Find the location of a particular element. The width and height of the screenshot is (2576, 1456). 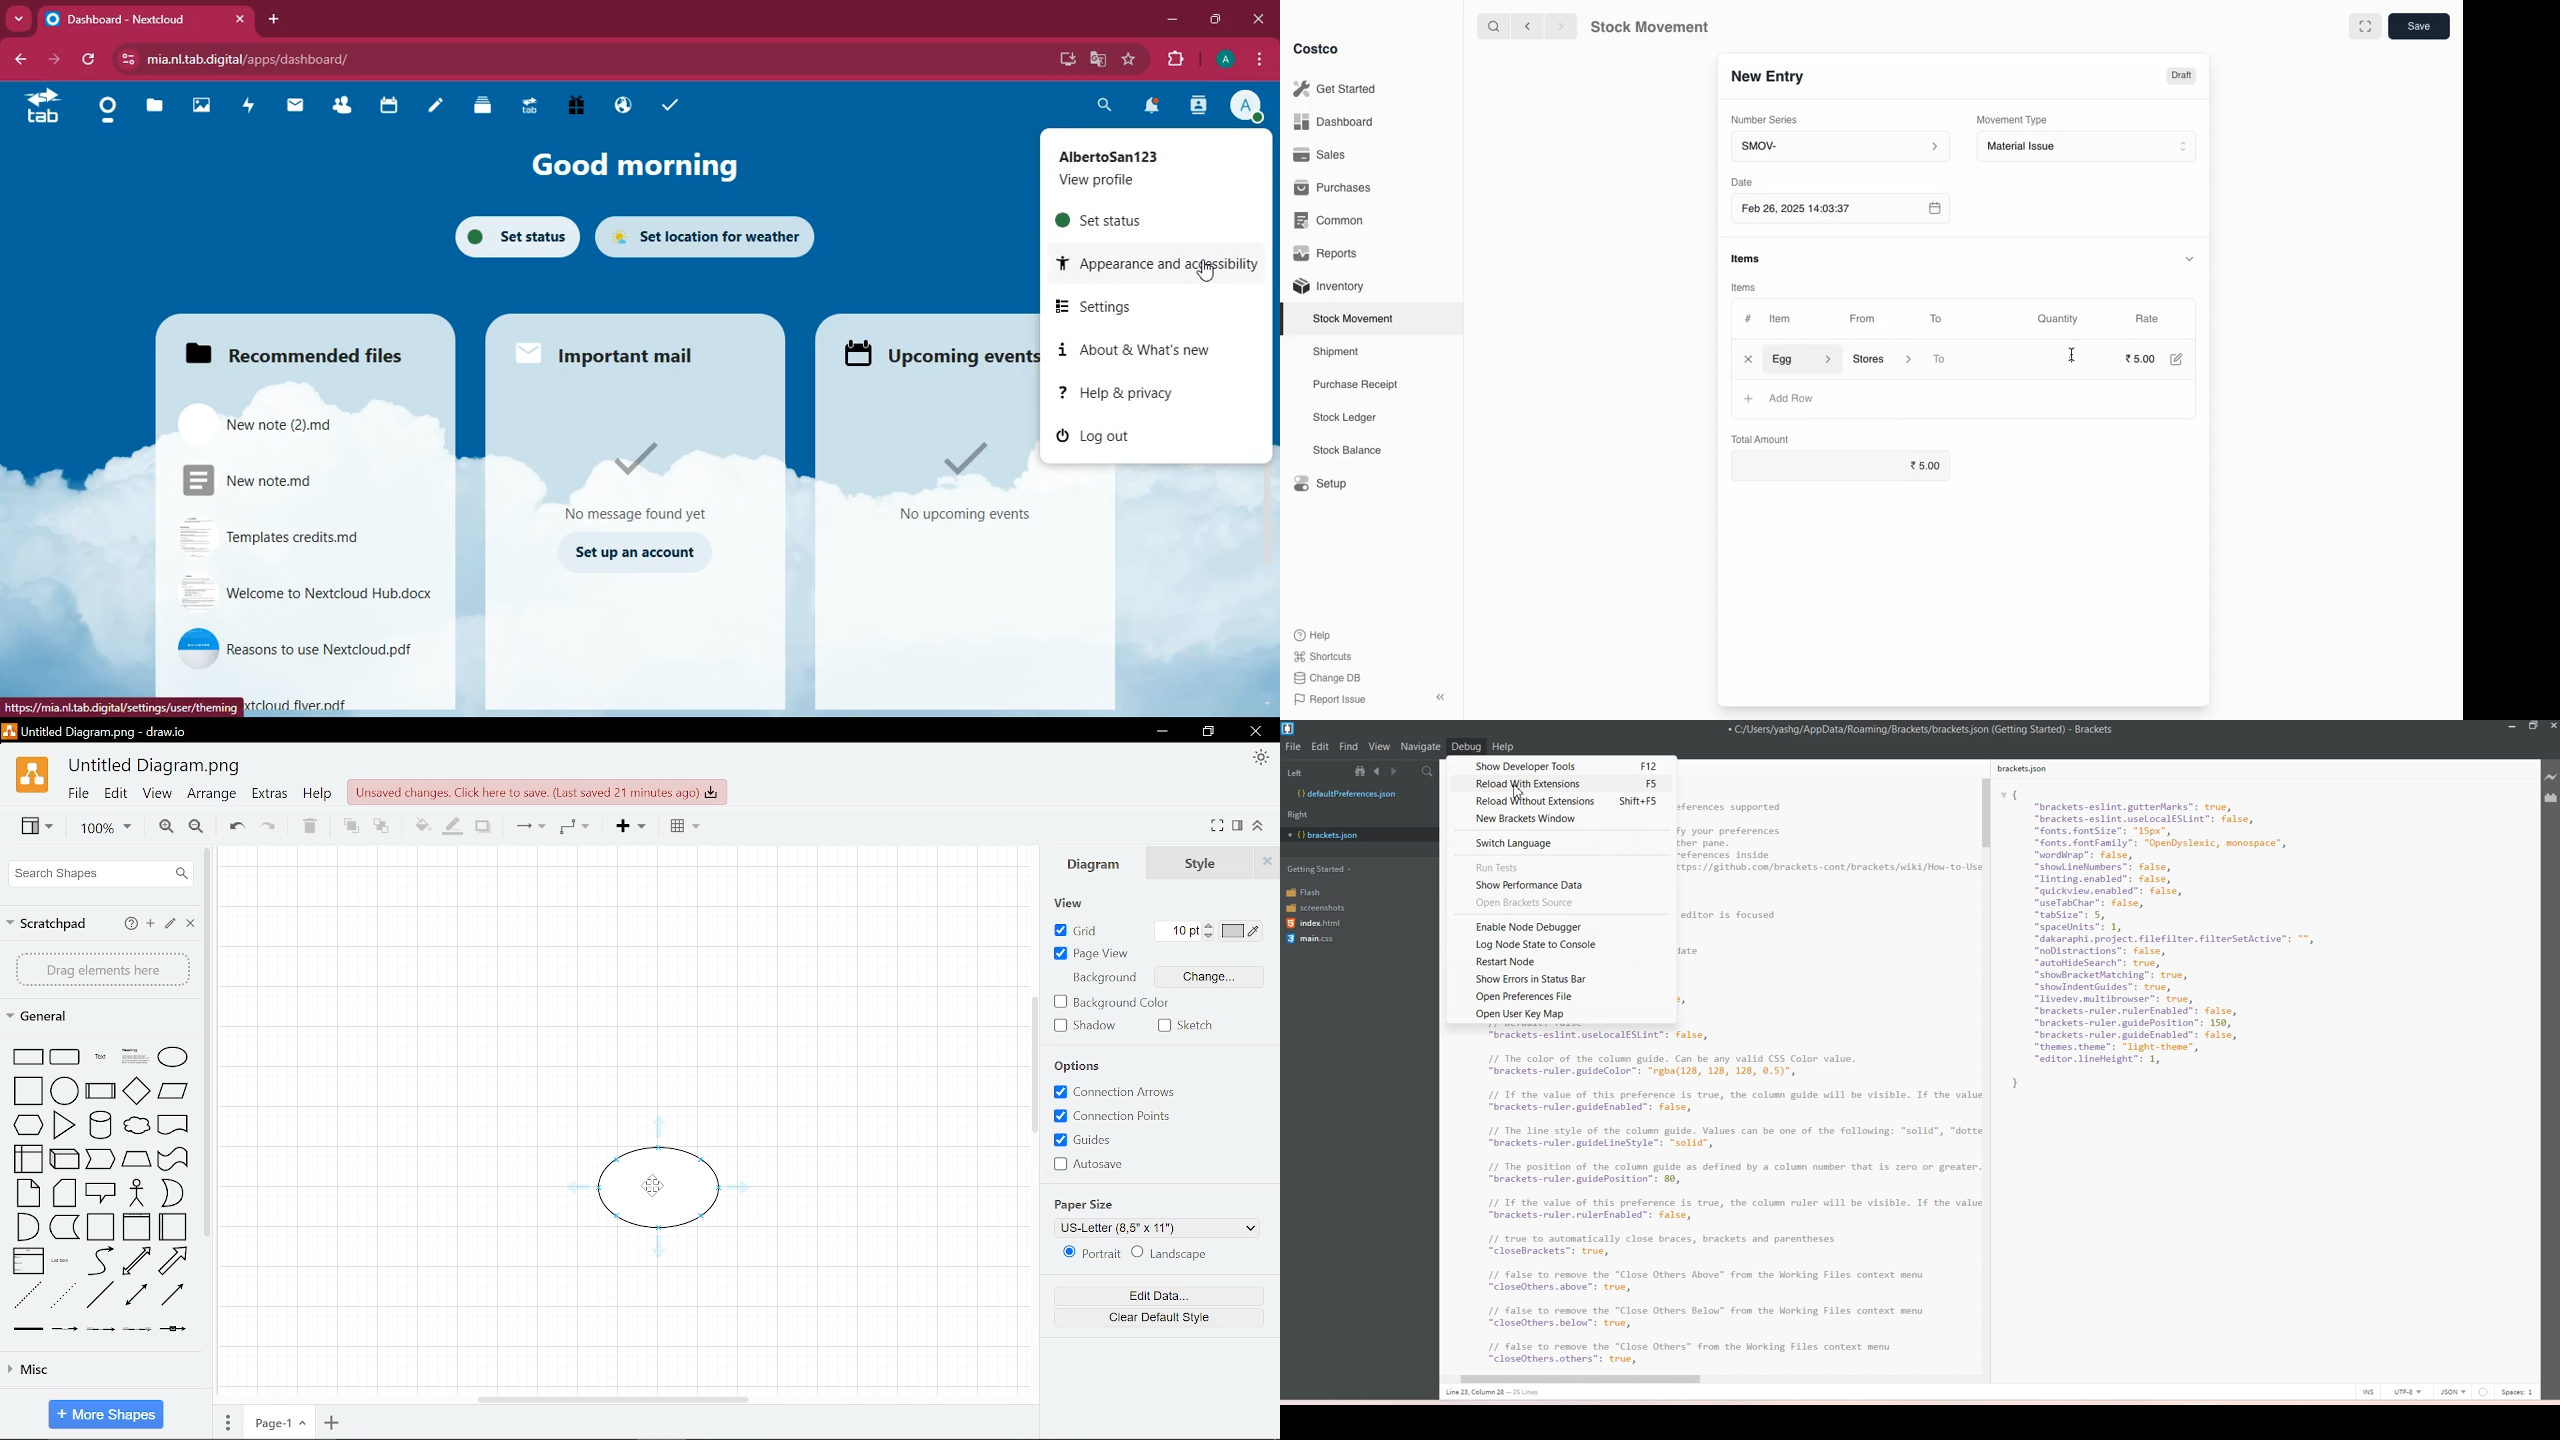

From is located at coordinates (1868, 321).